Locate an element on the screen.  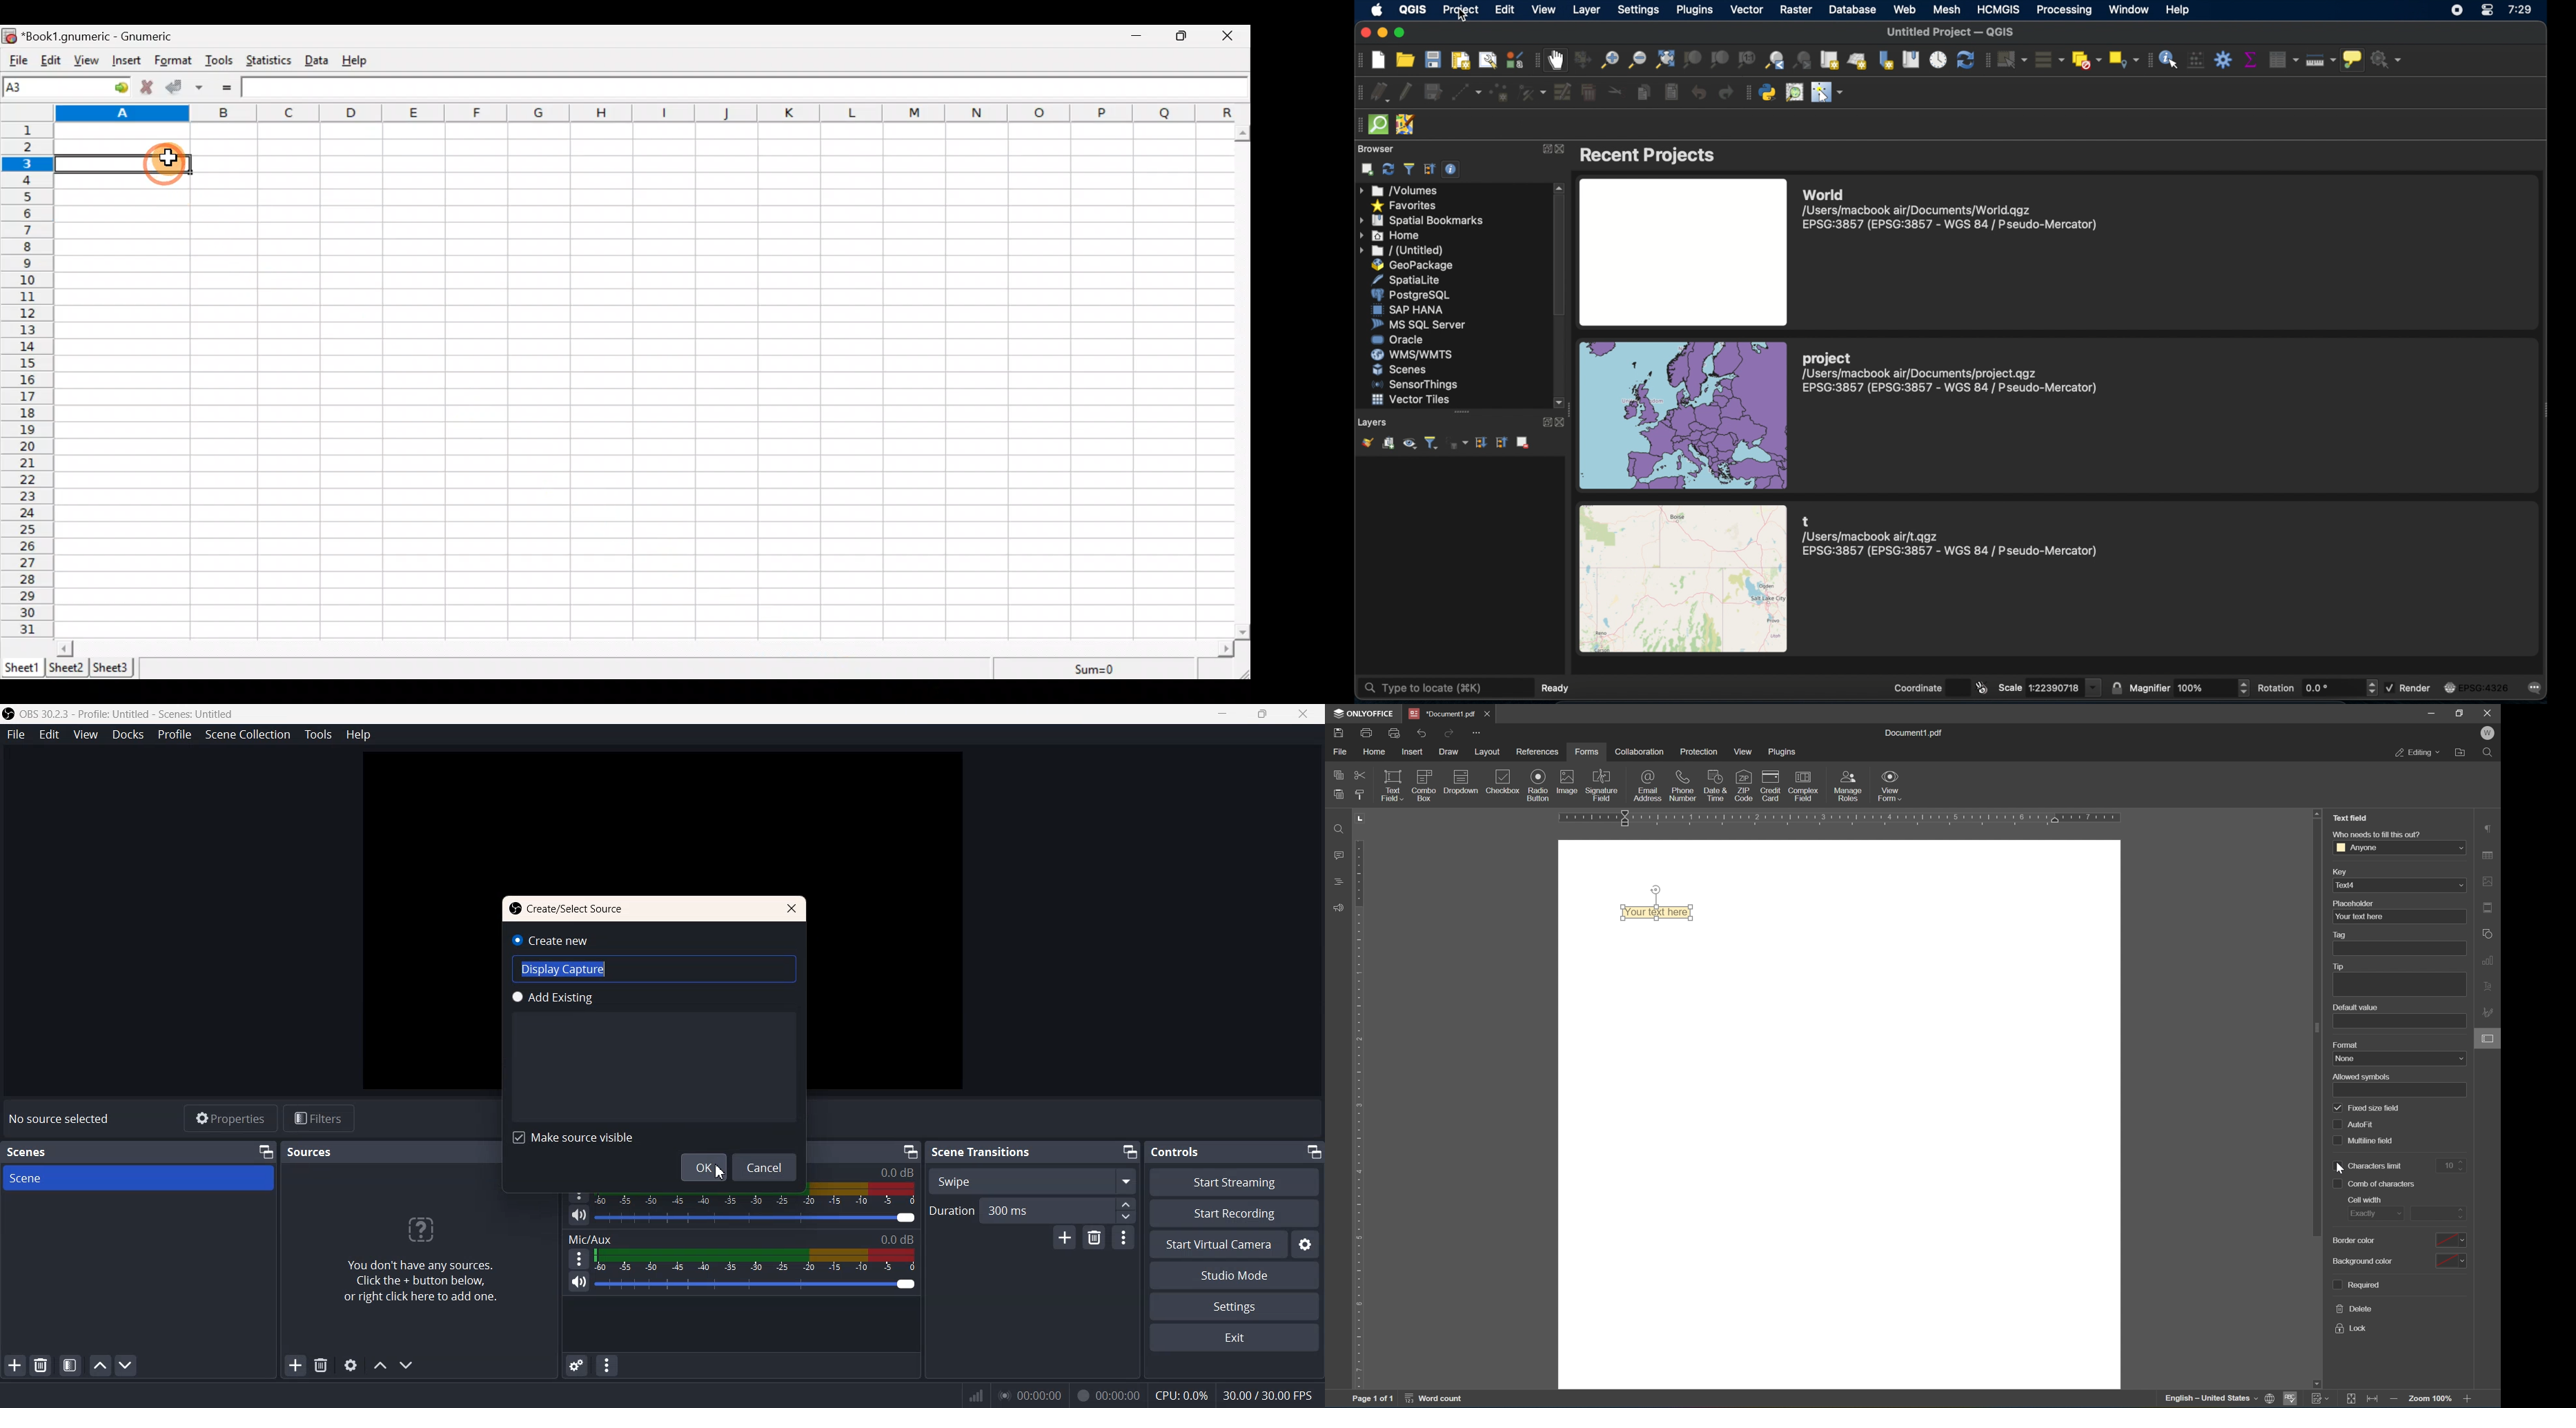
cell width is located at coordinates (2366, 1199).